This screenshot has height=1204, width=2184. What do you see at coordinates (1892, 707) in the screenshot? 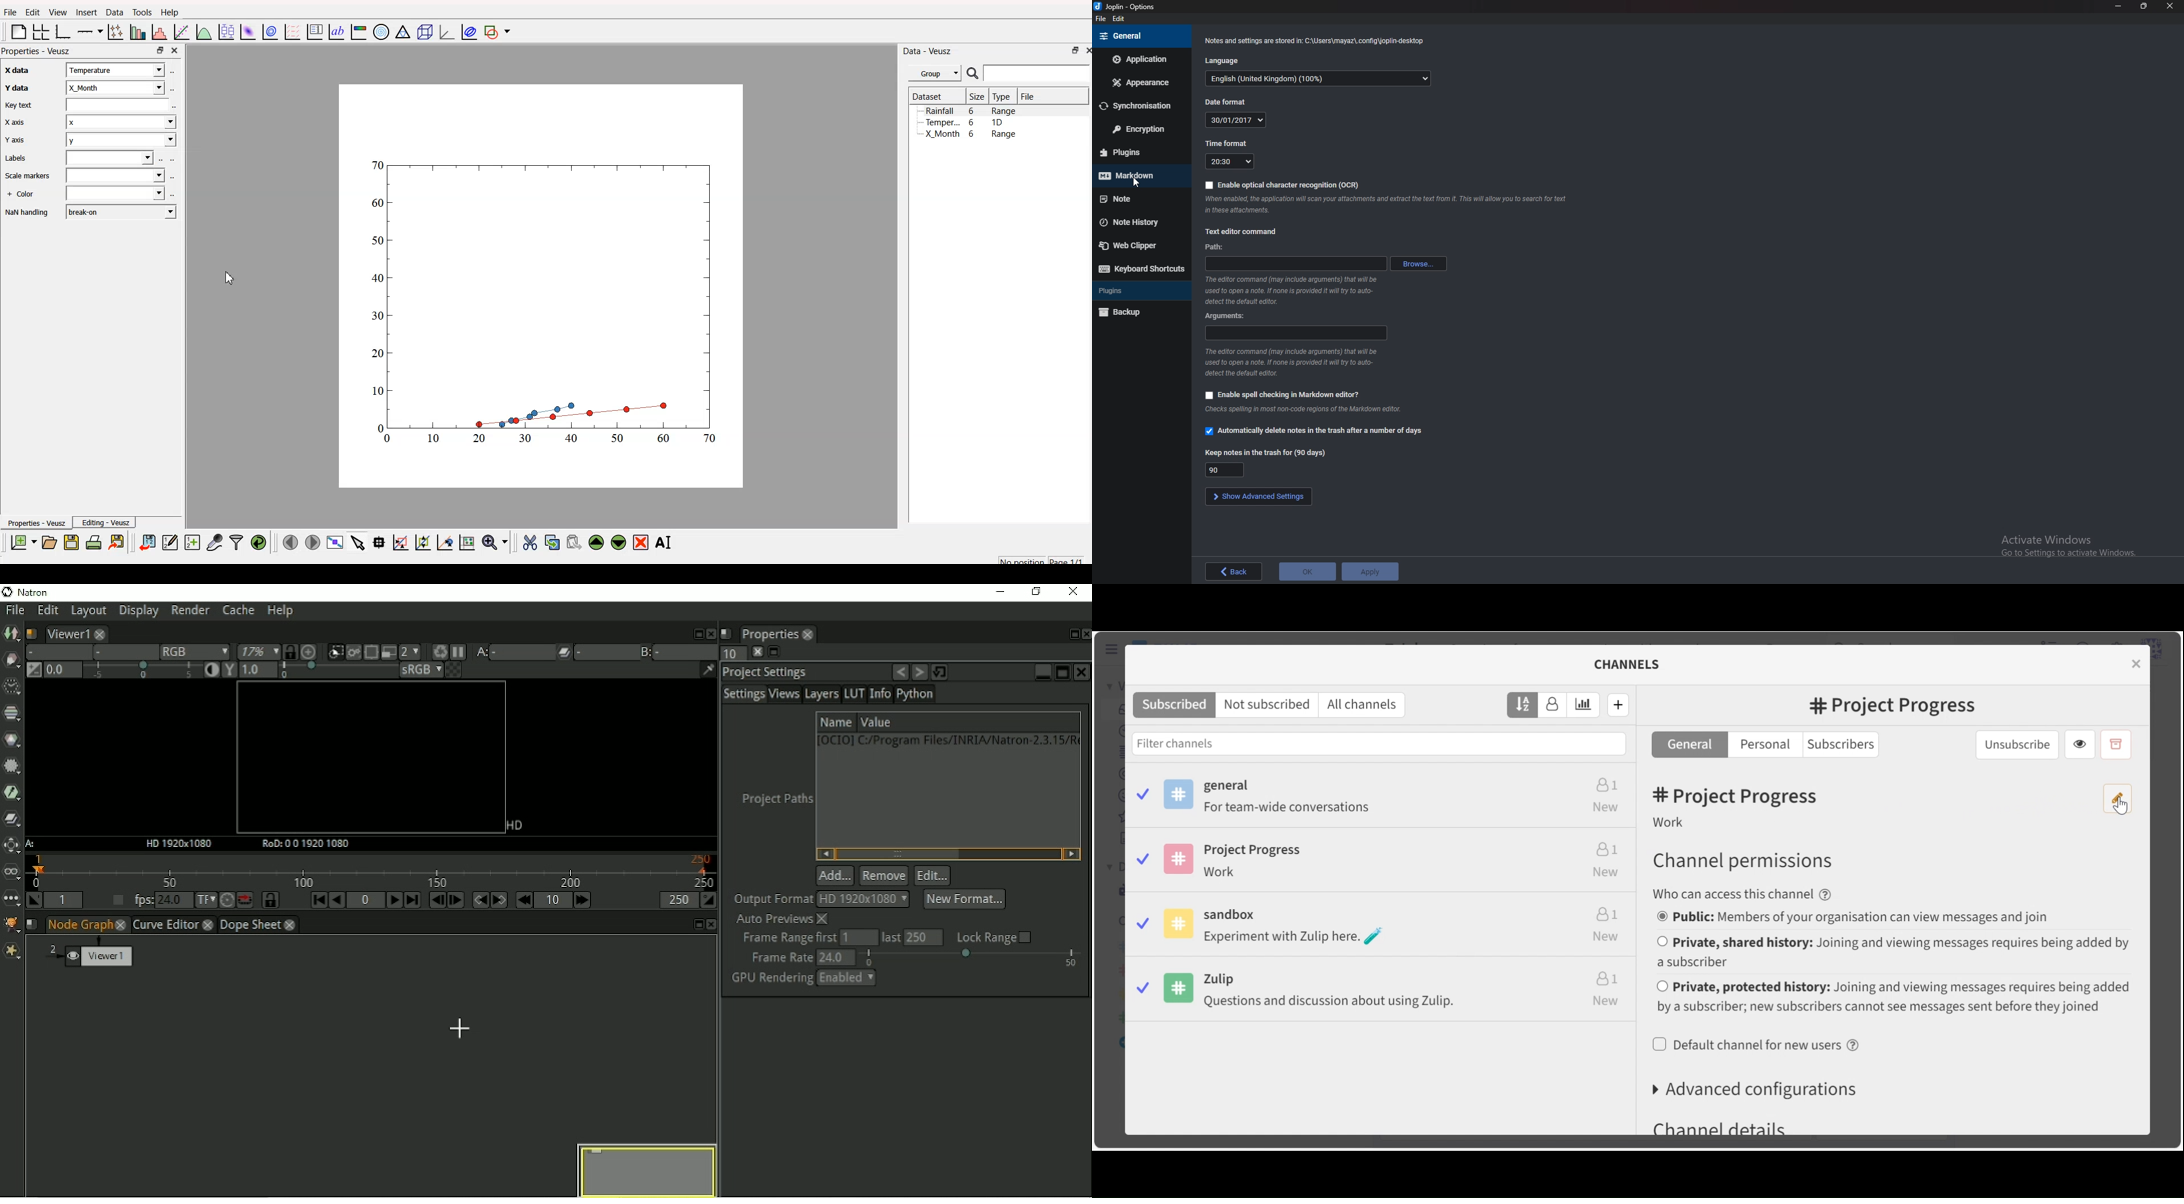
I see `Channel name` at bounding box center [1892, 707].